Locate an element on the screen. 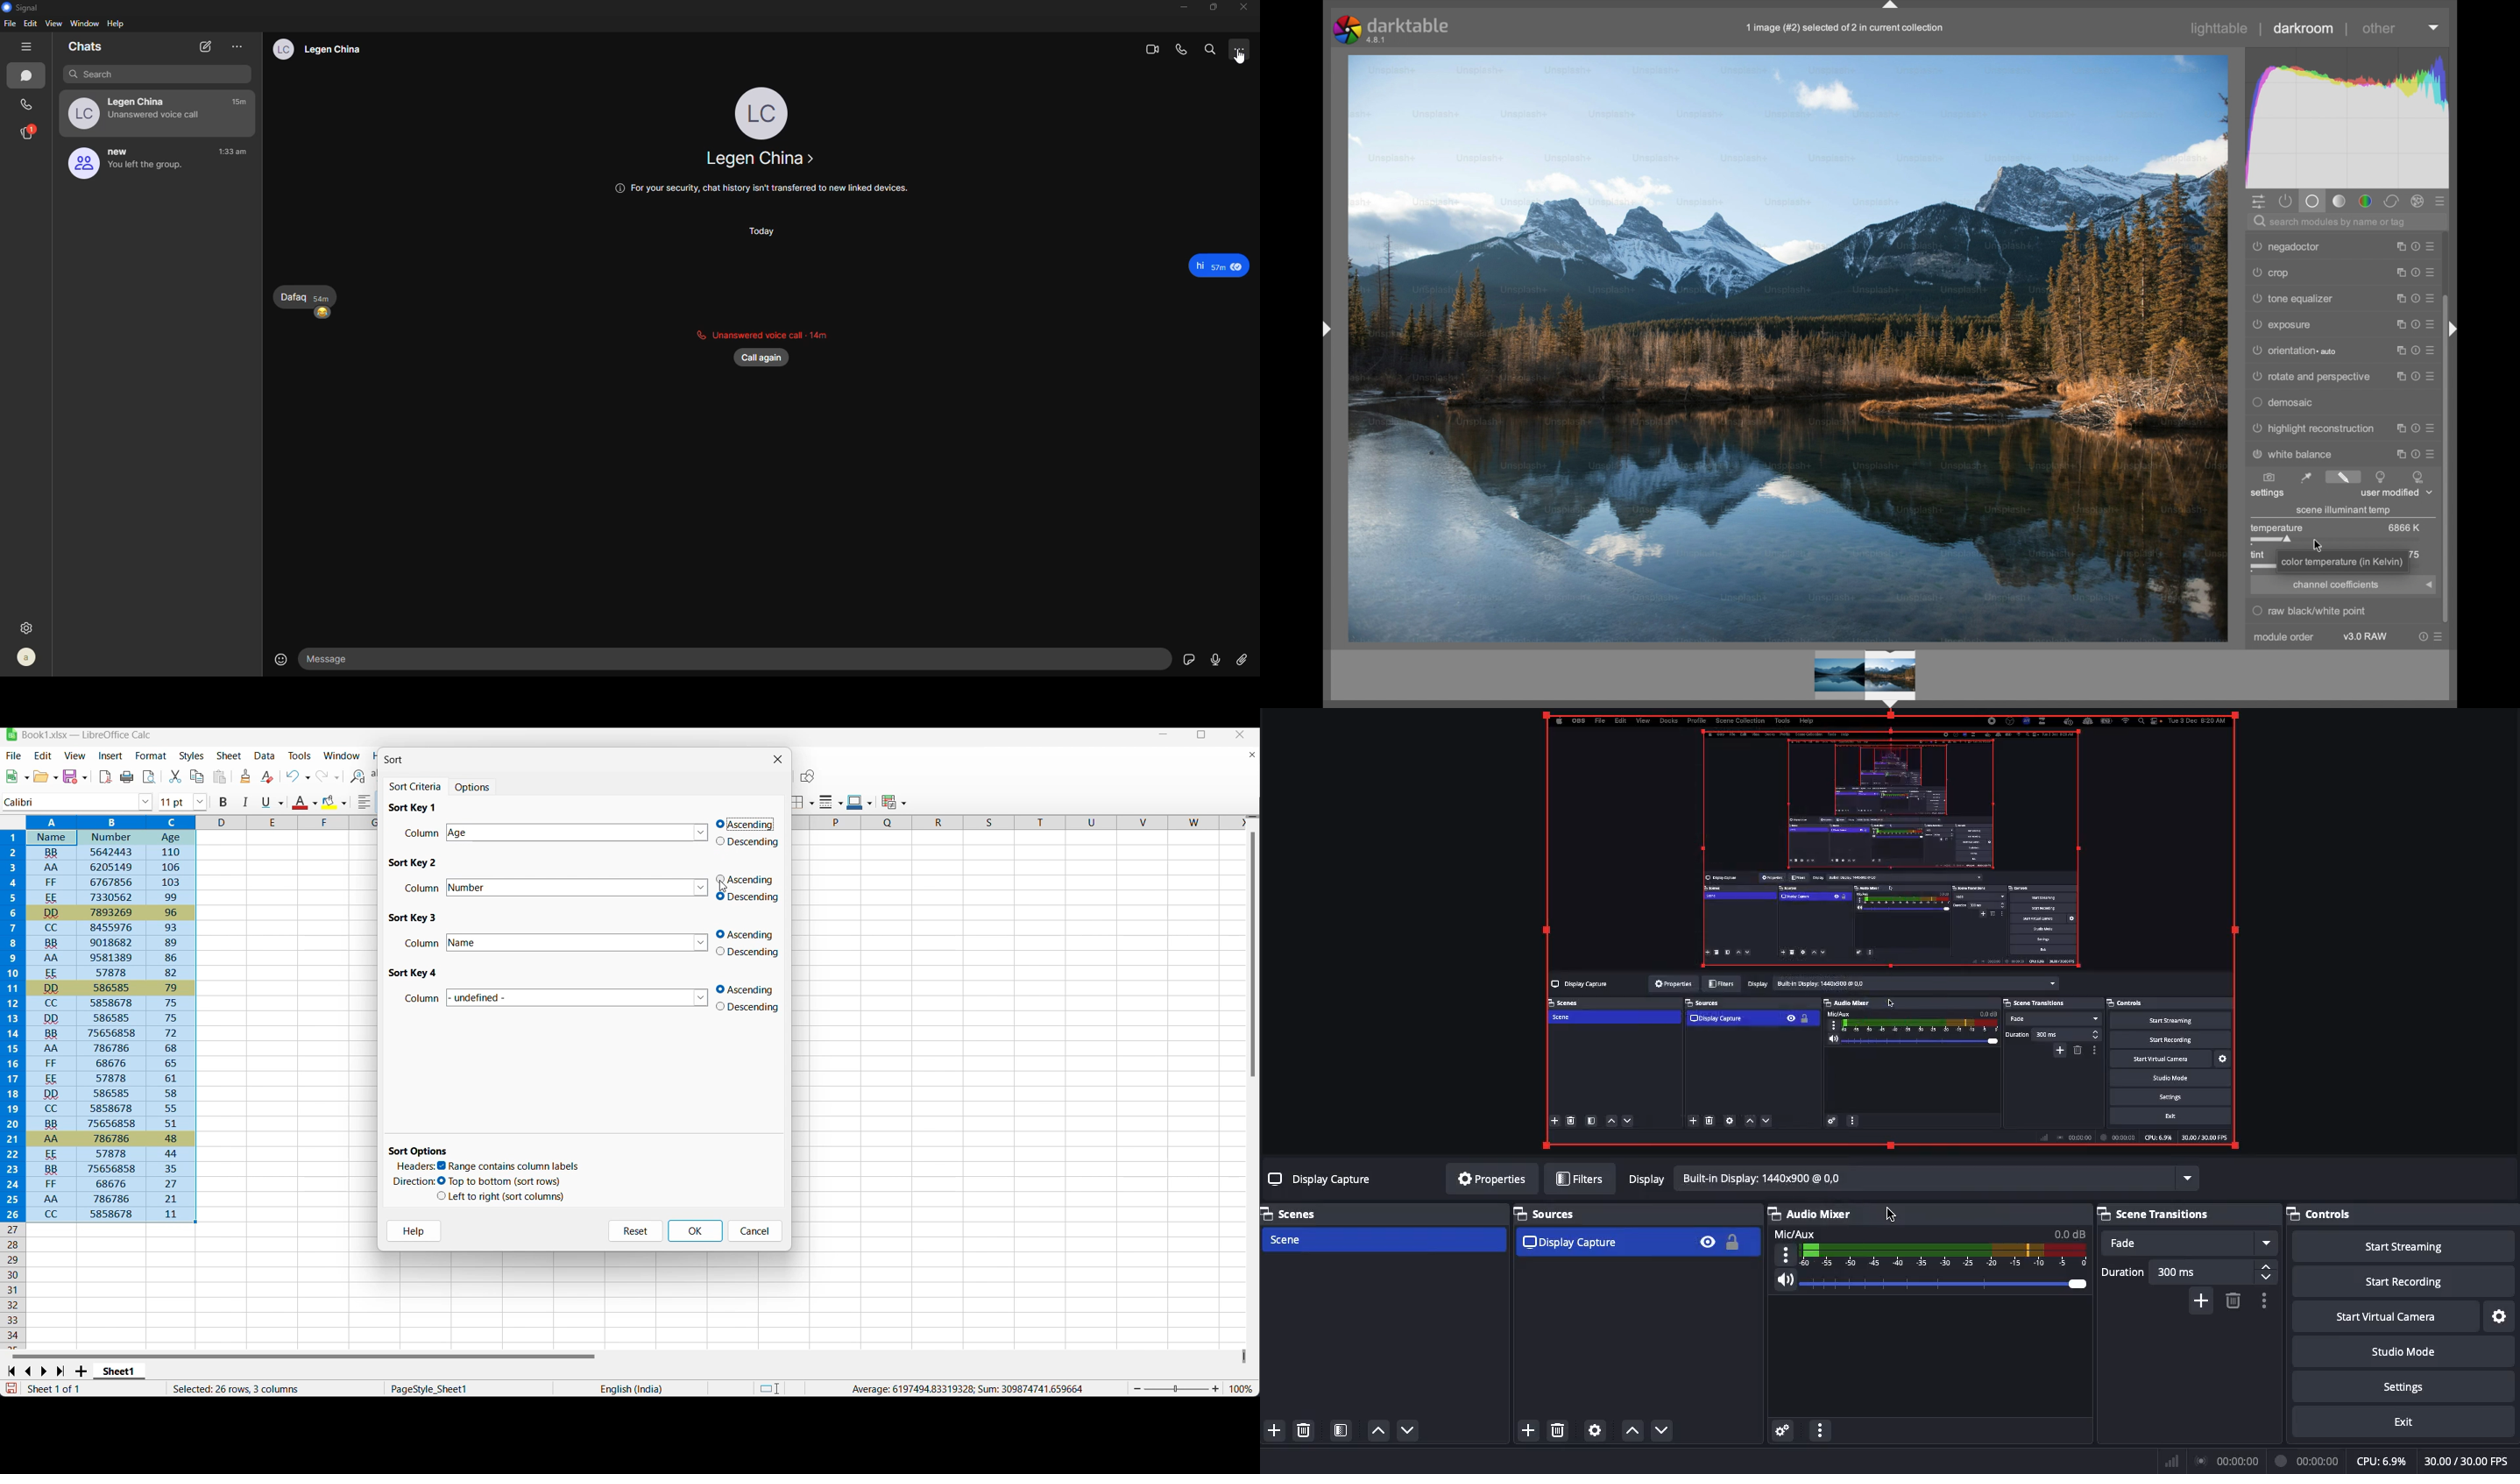 Image resolution: width=2520 pixels, height=1484 pixels. Show interface in a smaller tab is located at coordinates (1202, 734).